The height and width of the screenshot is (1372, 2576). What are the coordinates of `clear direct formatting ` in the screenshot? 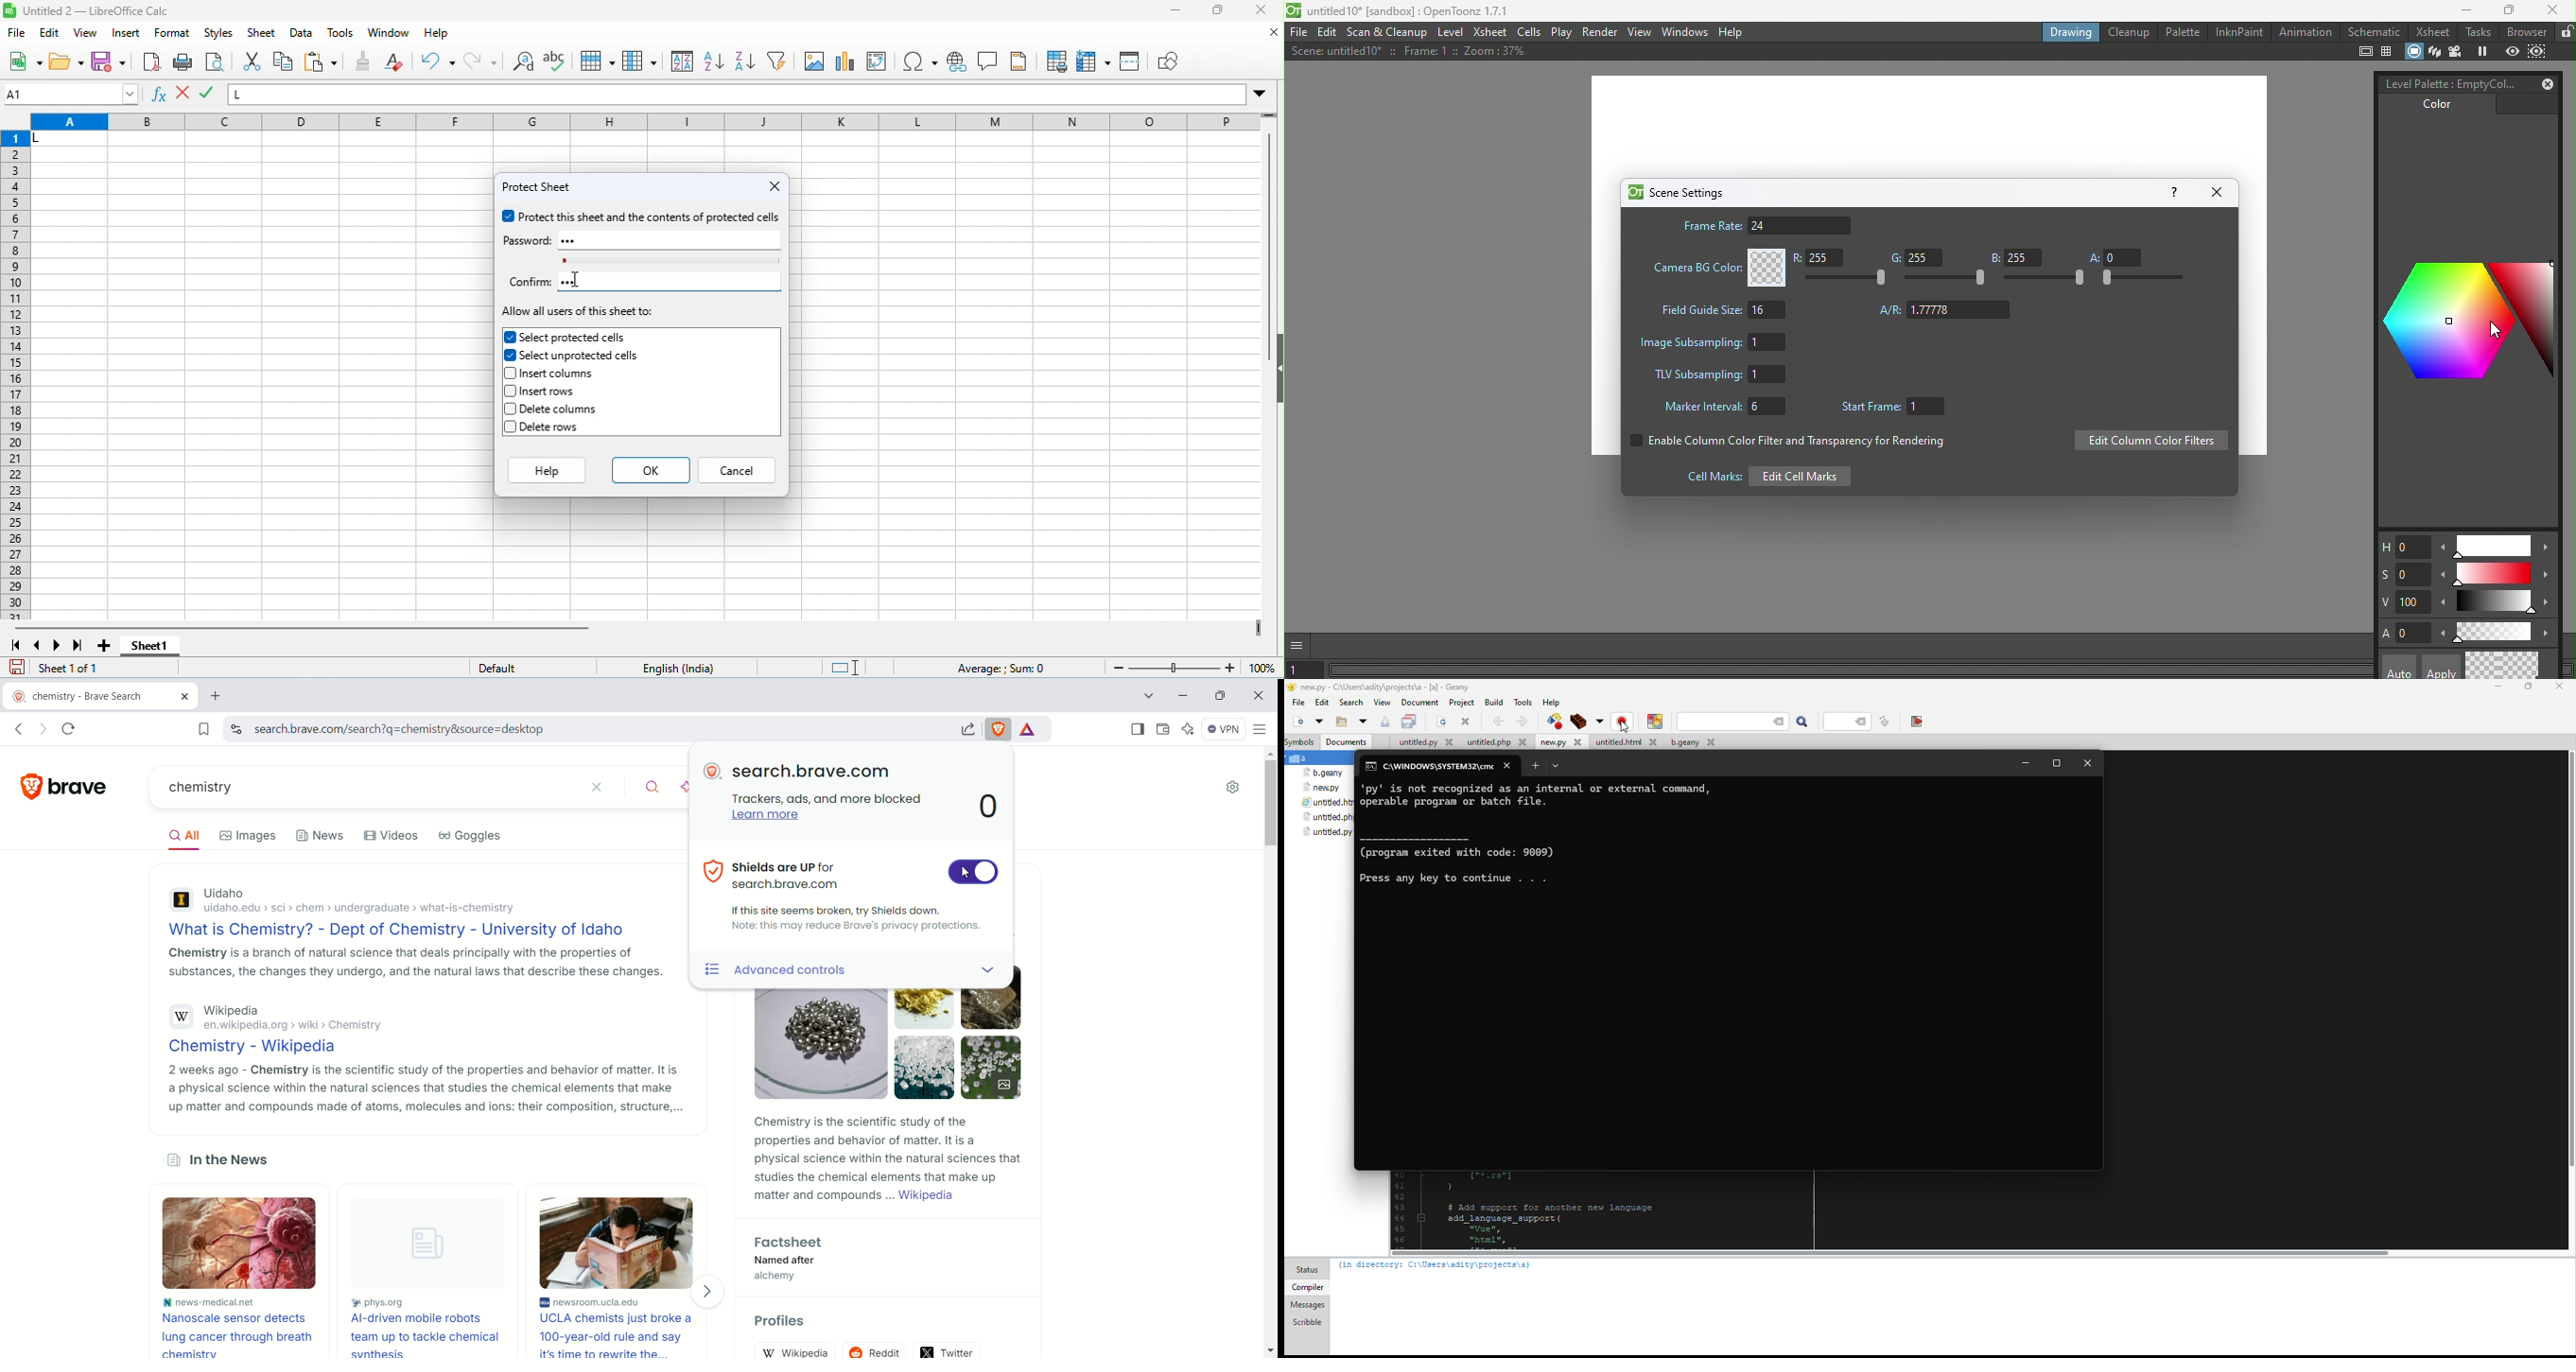 It's located at (394, 61).